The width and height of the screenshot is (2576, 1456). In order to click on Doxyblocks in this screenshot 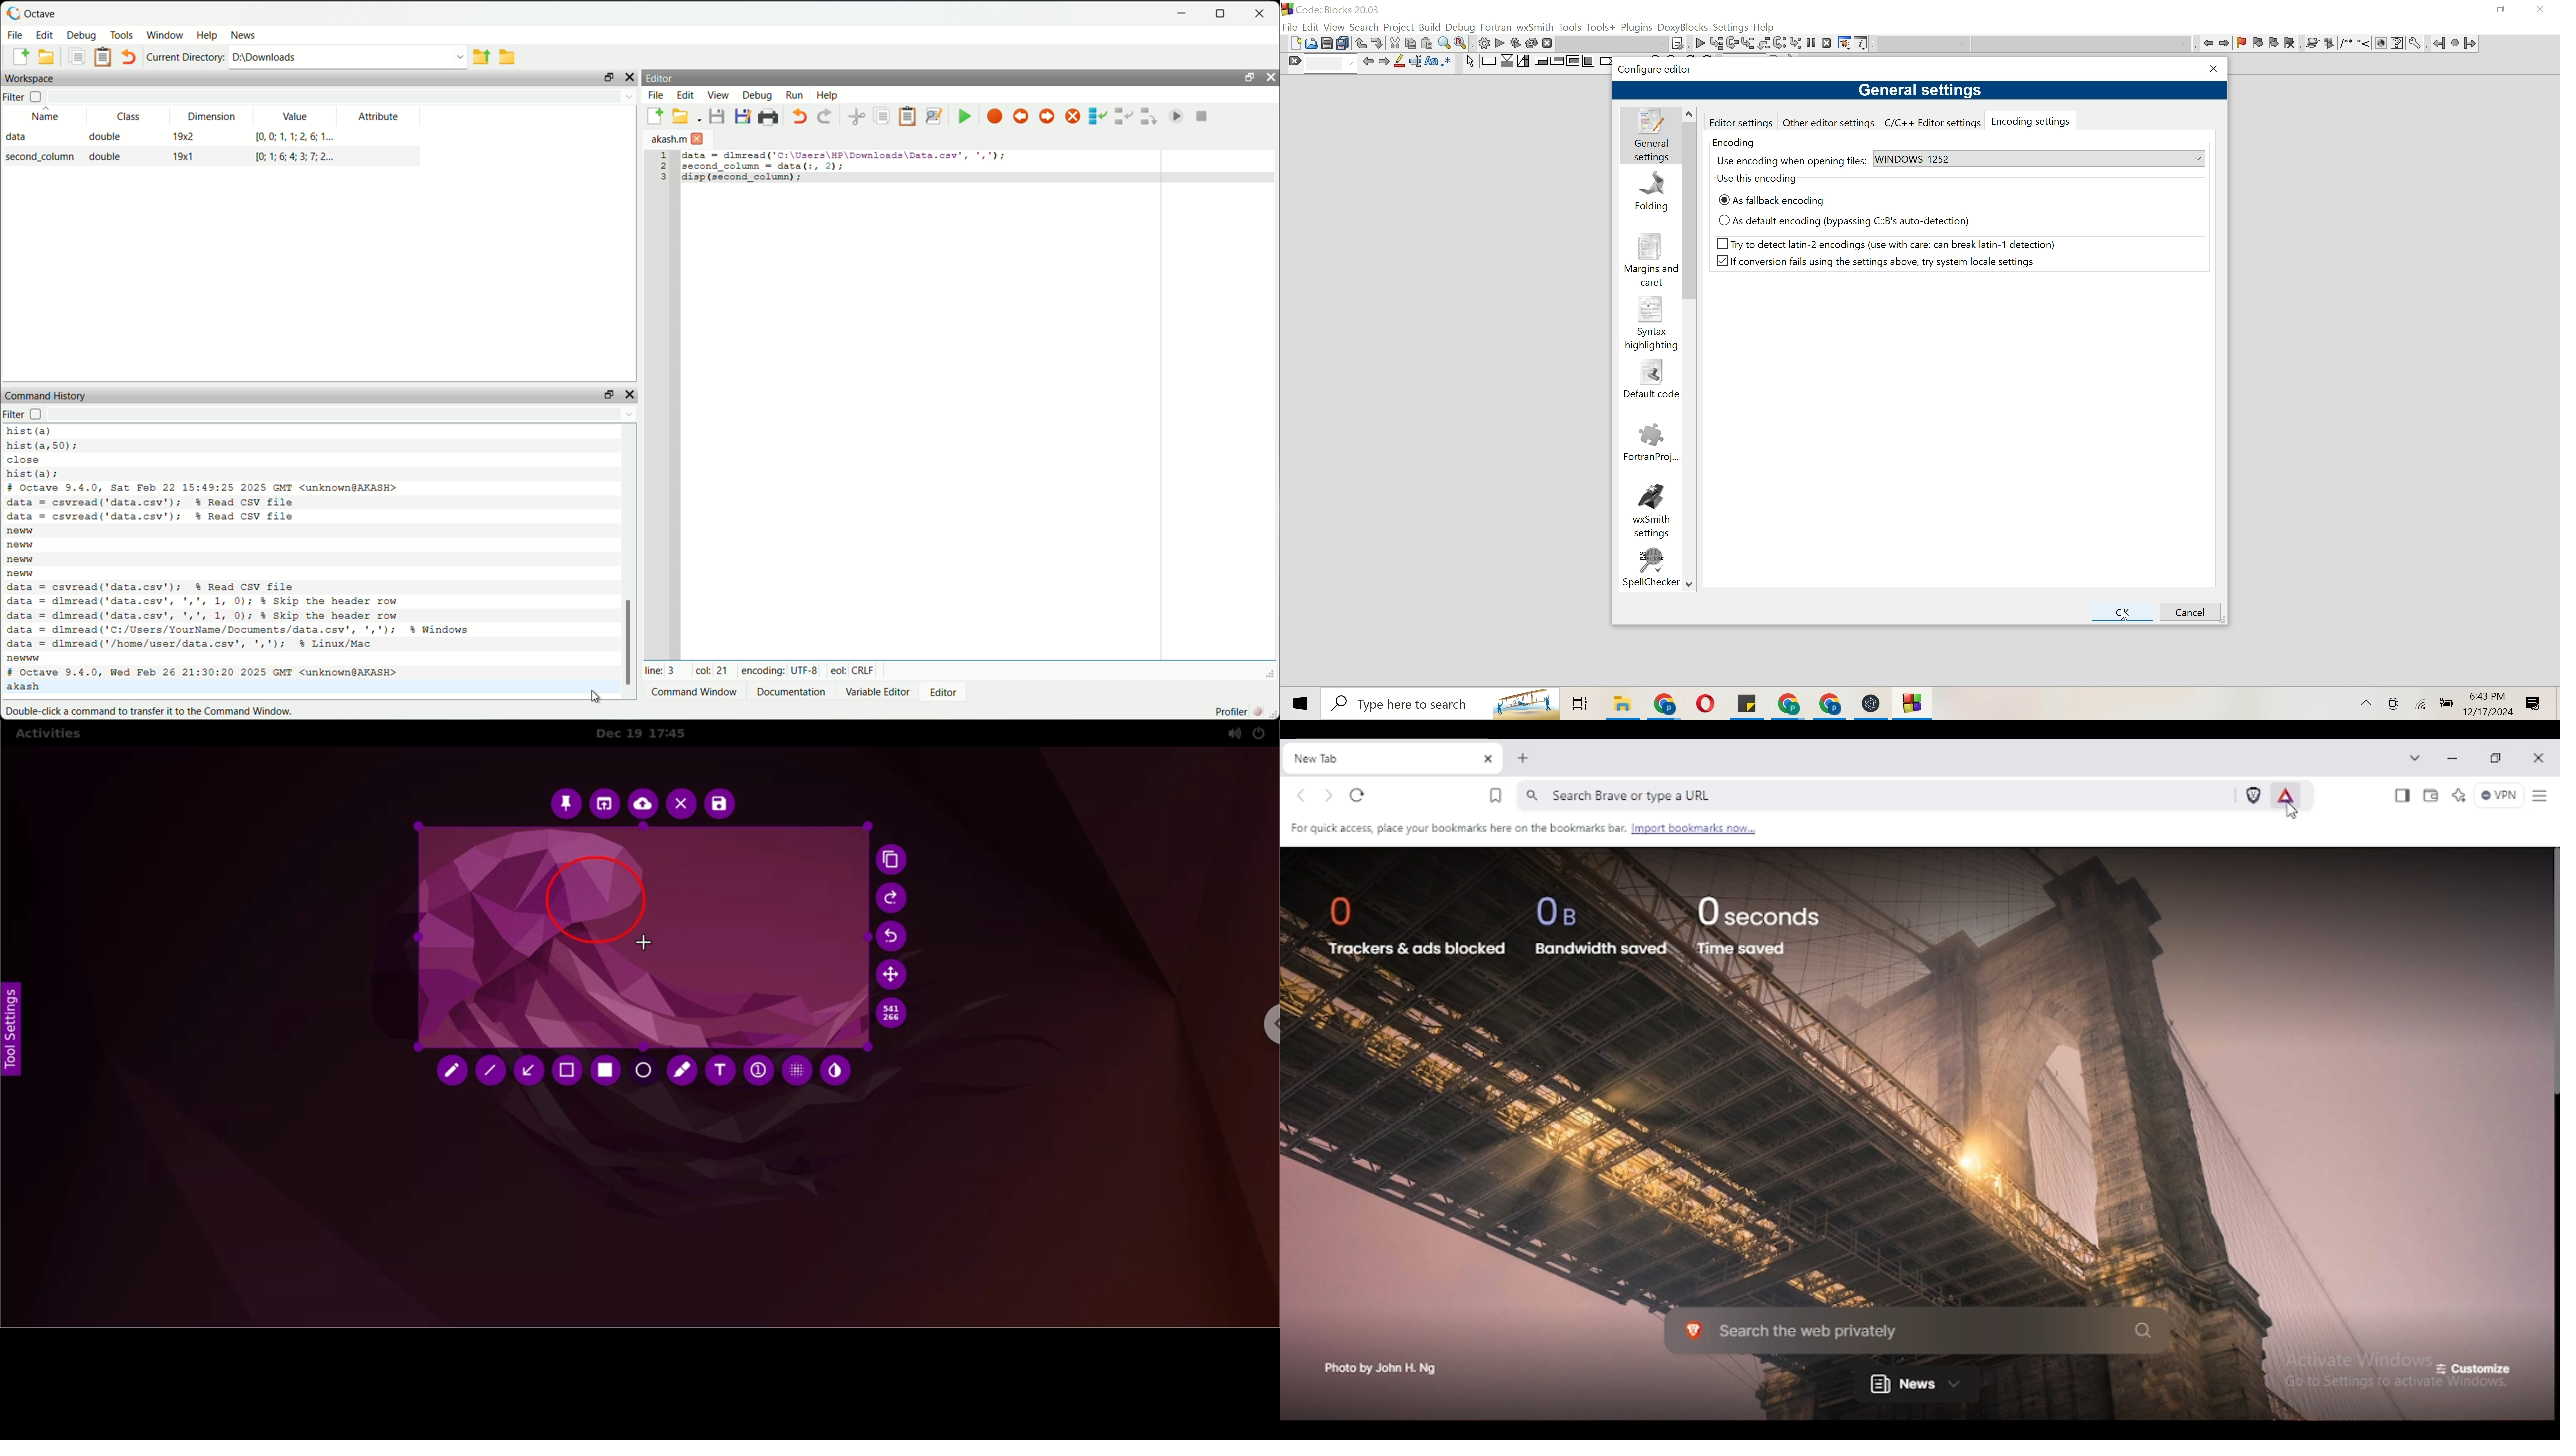, I will do `click(1683, 28)`.